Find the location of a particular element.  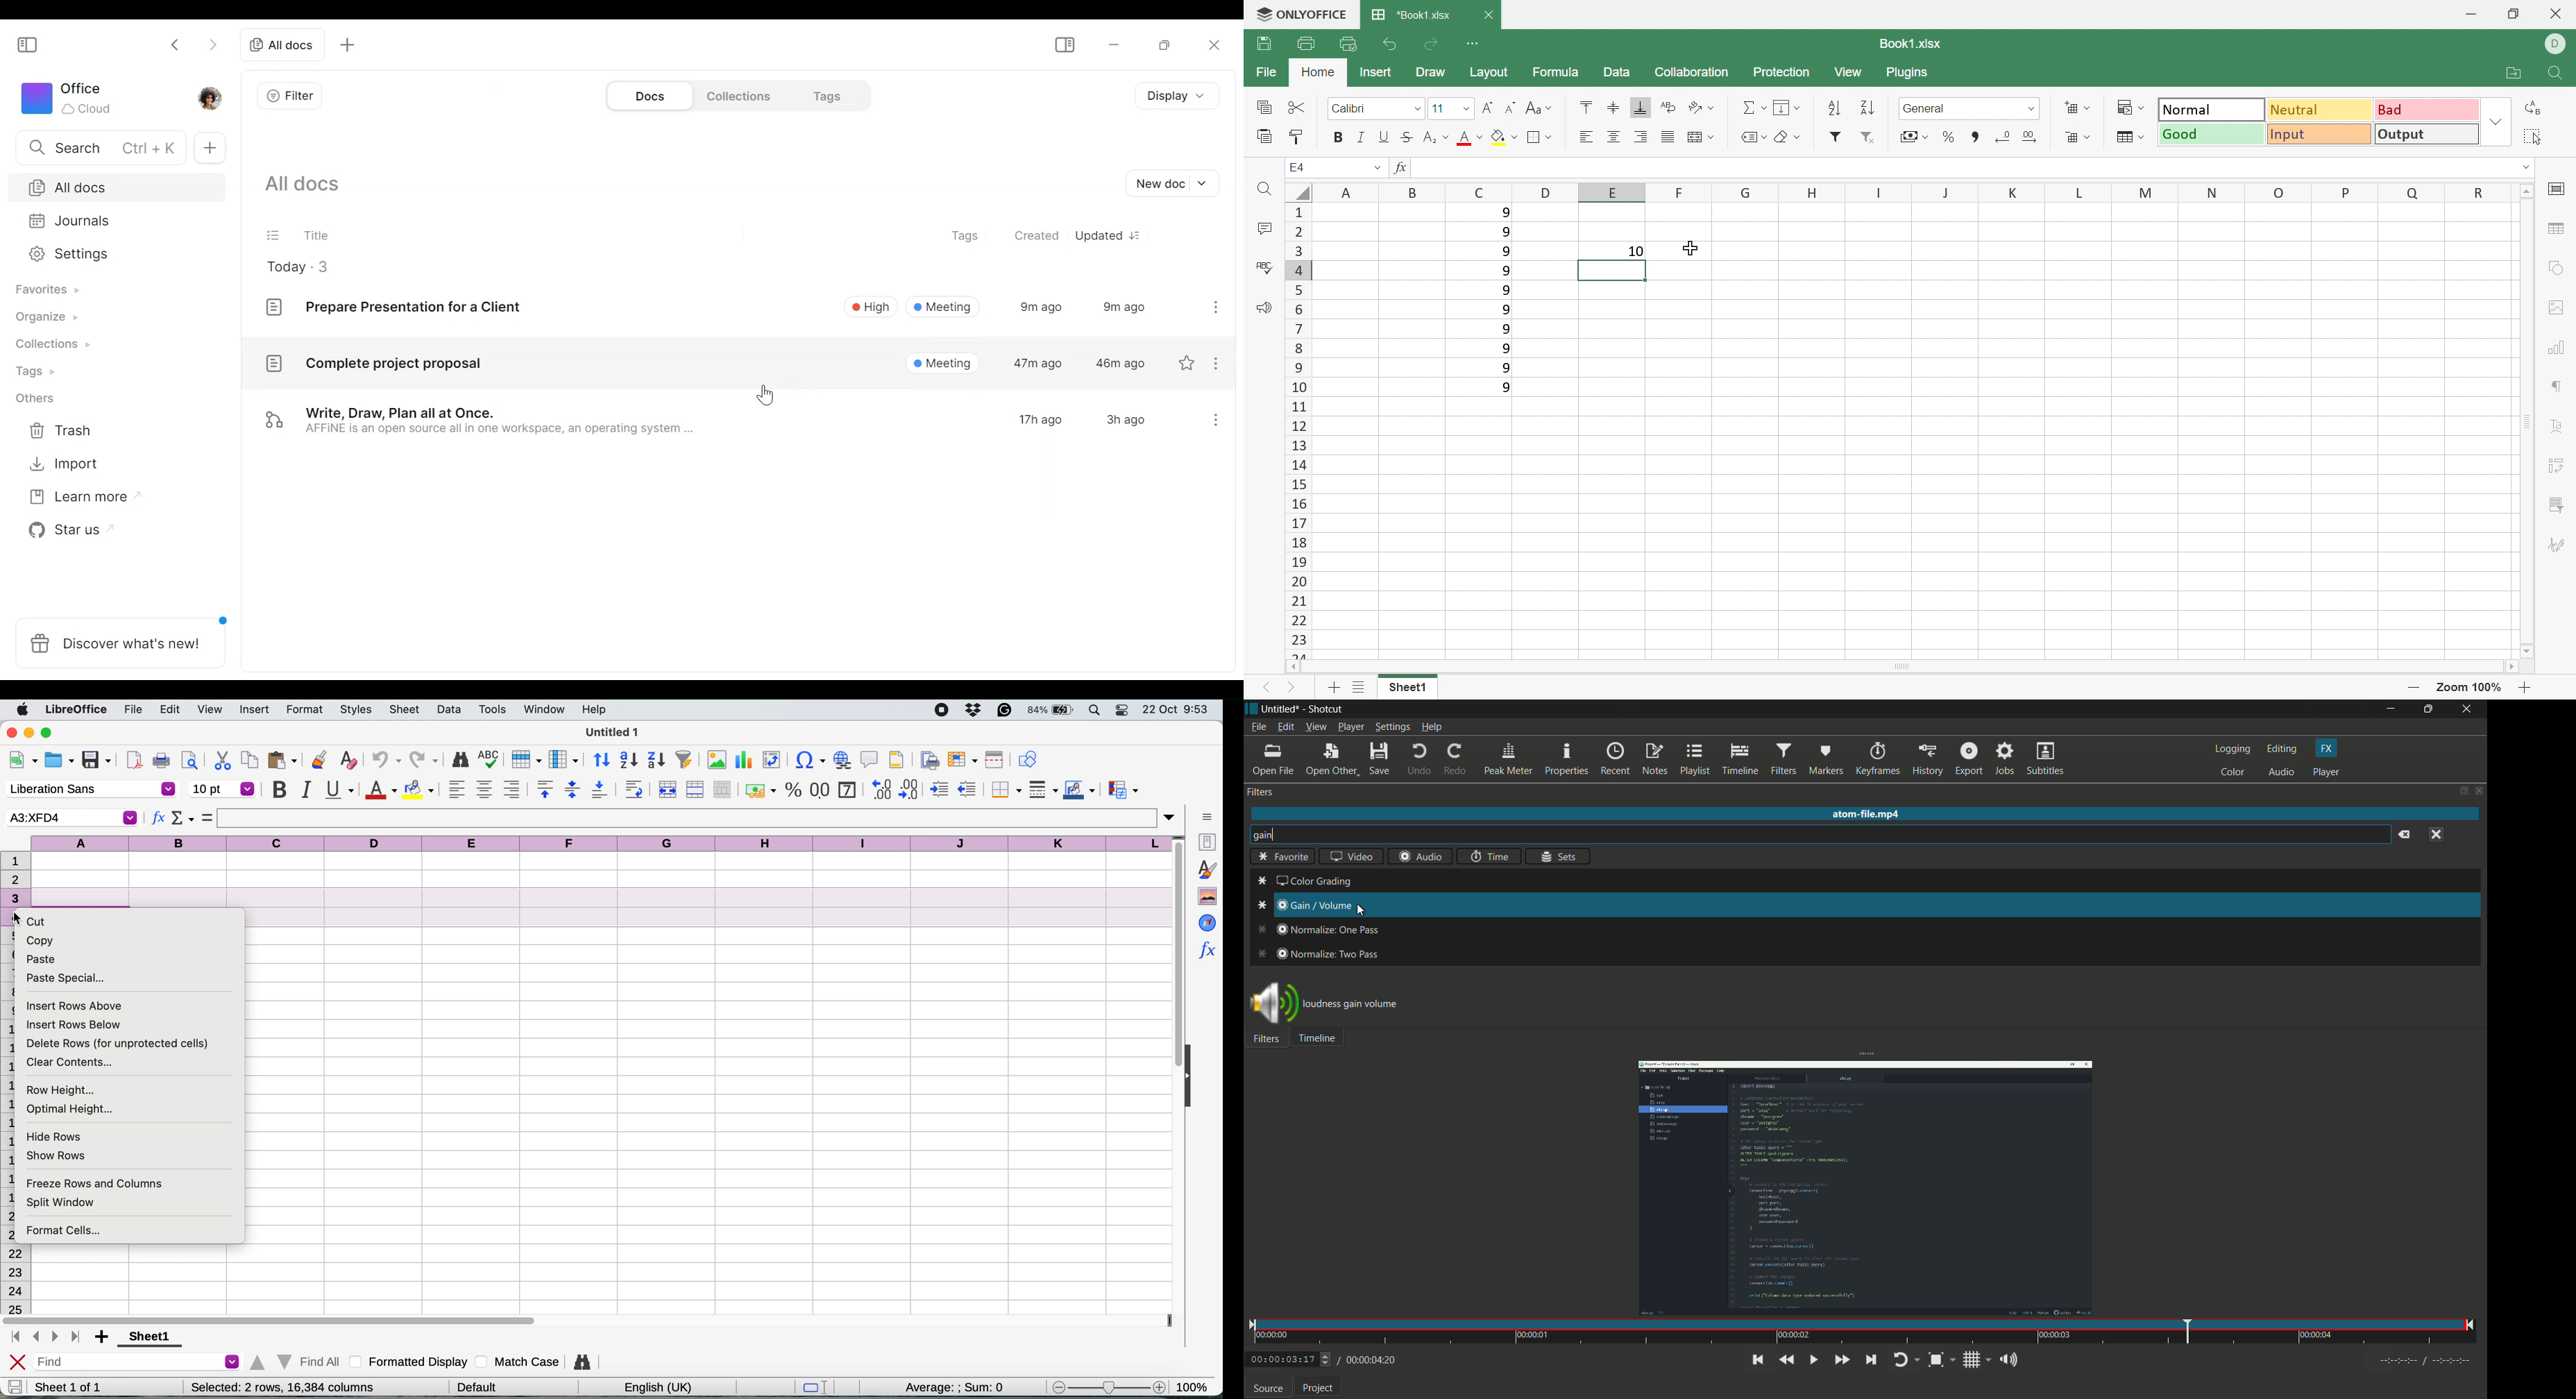

11 is located at coordinates (1436, 105).